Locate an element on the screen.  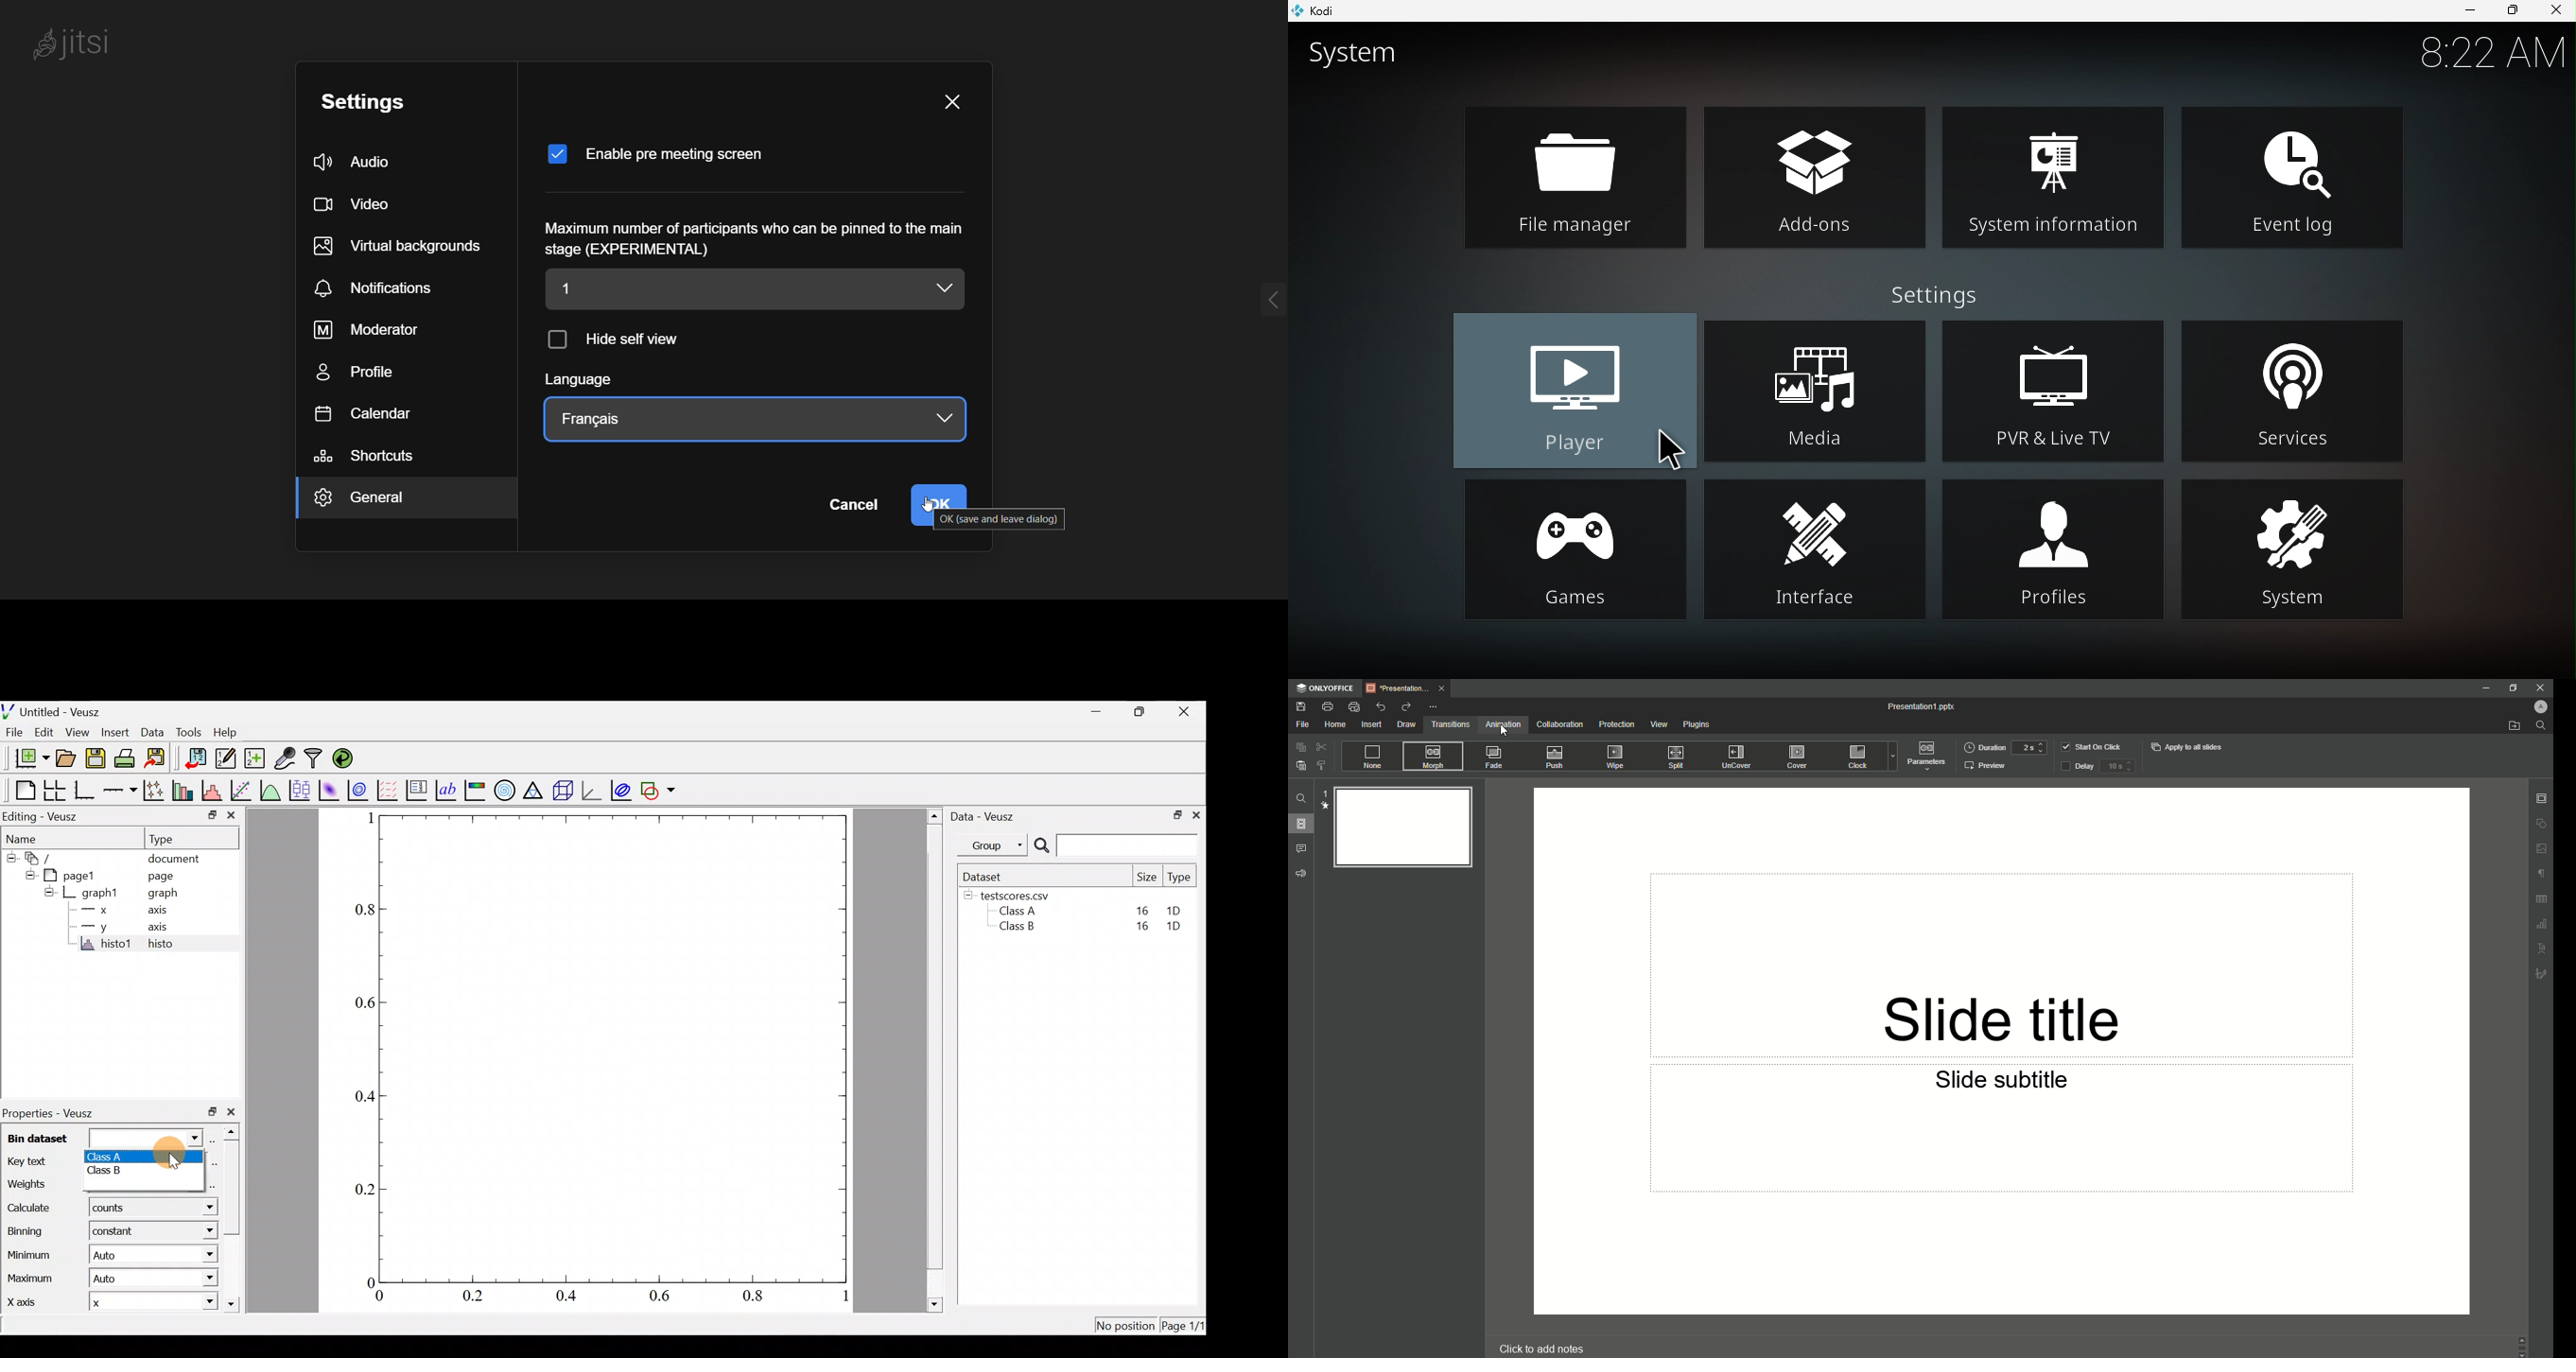
Push is located at coordinates (1552, 759).